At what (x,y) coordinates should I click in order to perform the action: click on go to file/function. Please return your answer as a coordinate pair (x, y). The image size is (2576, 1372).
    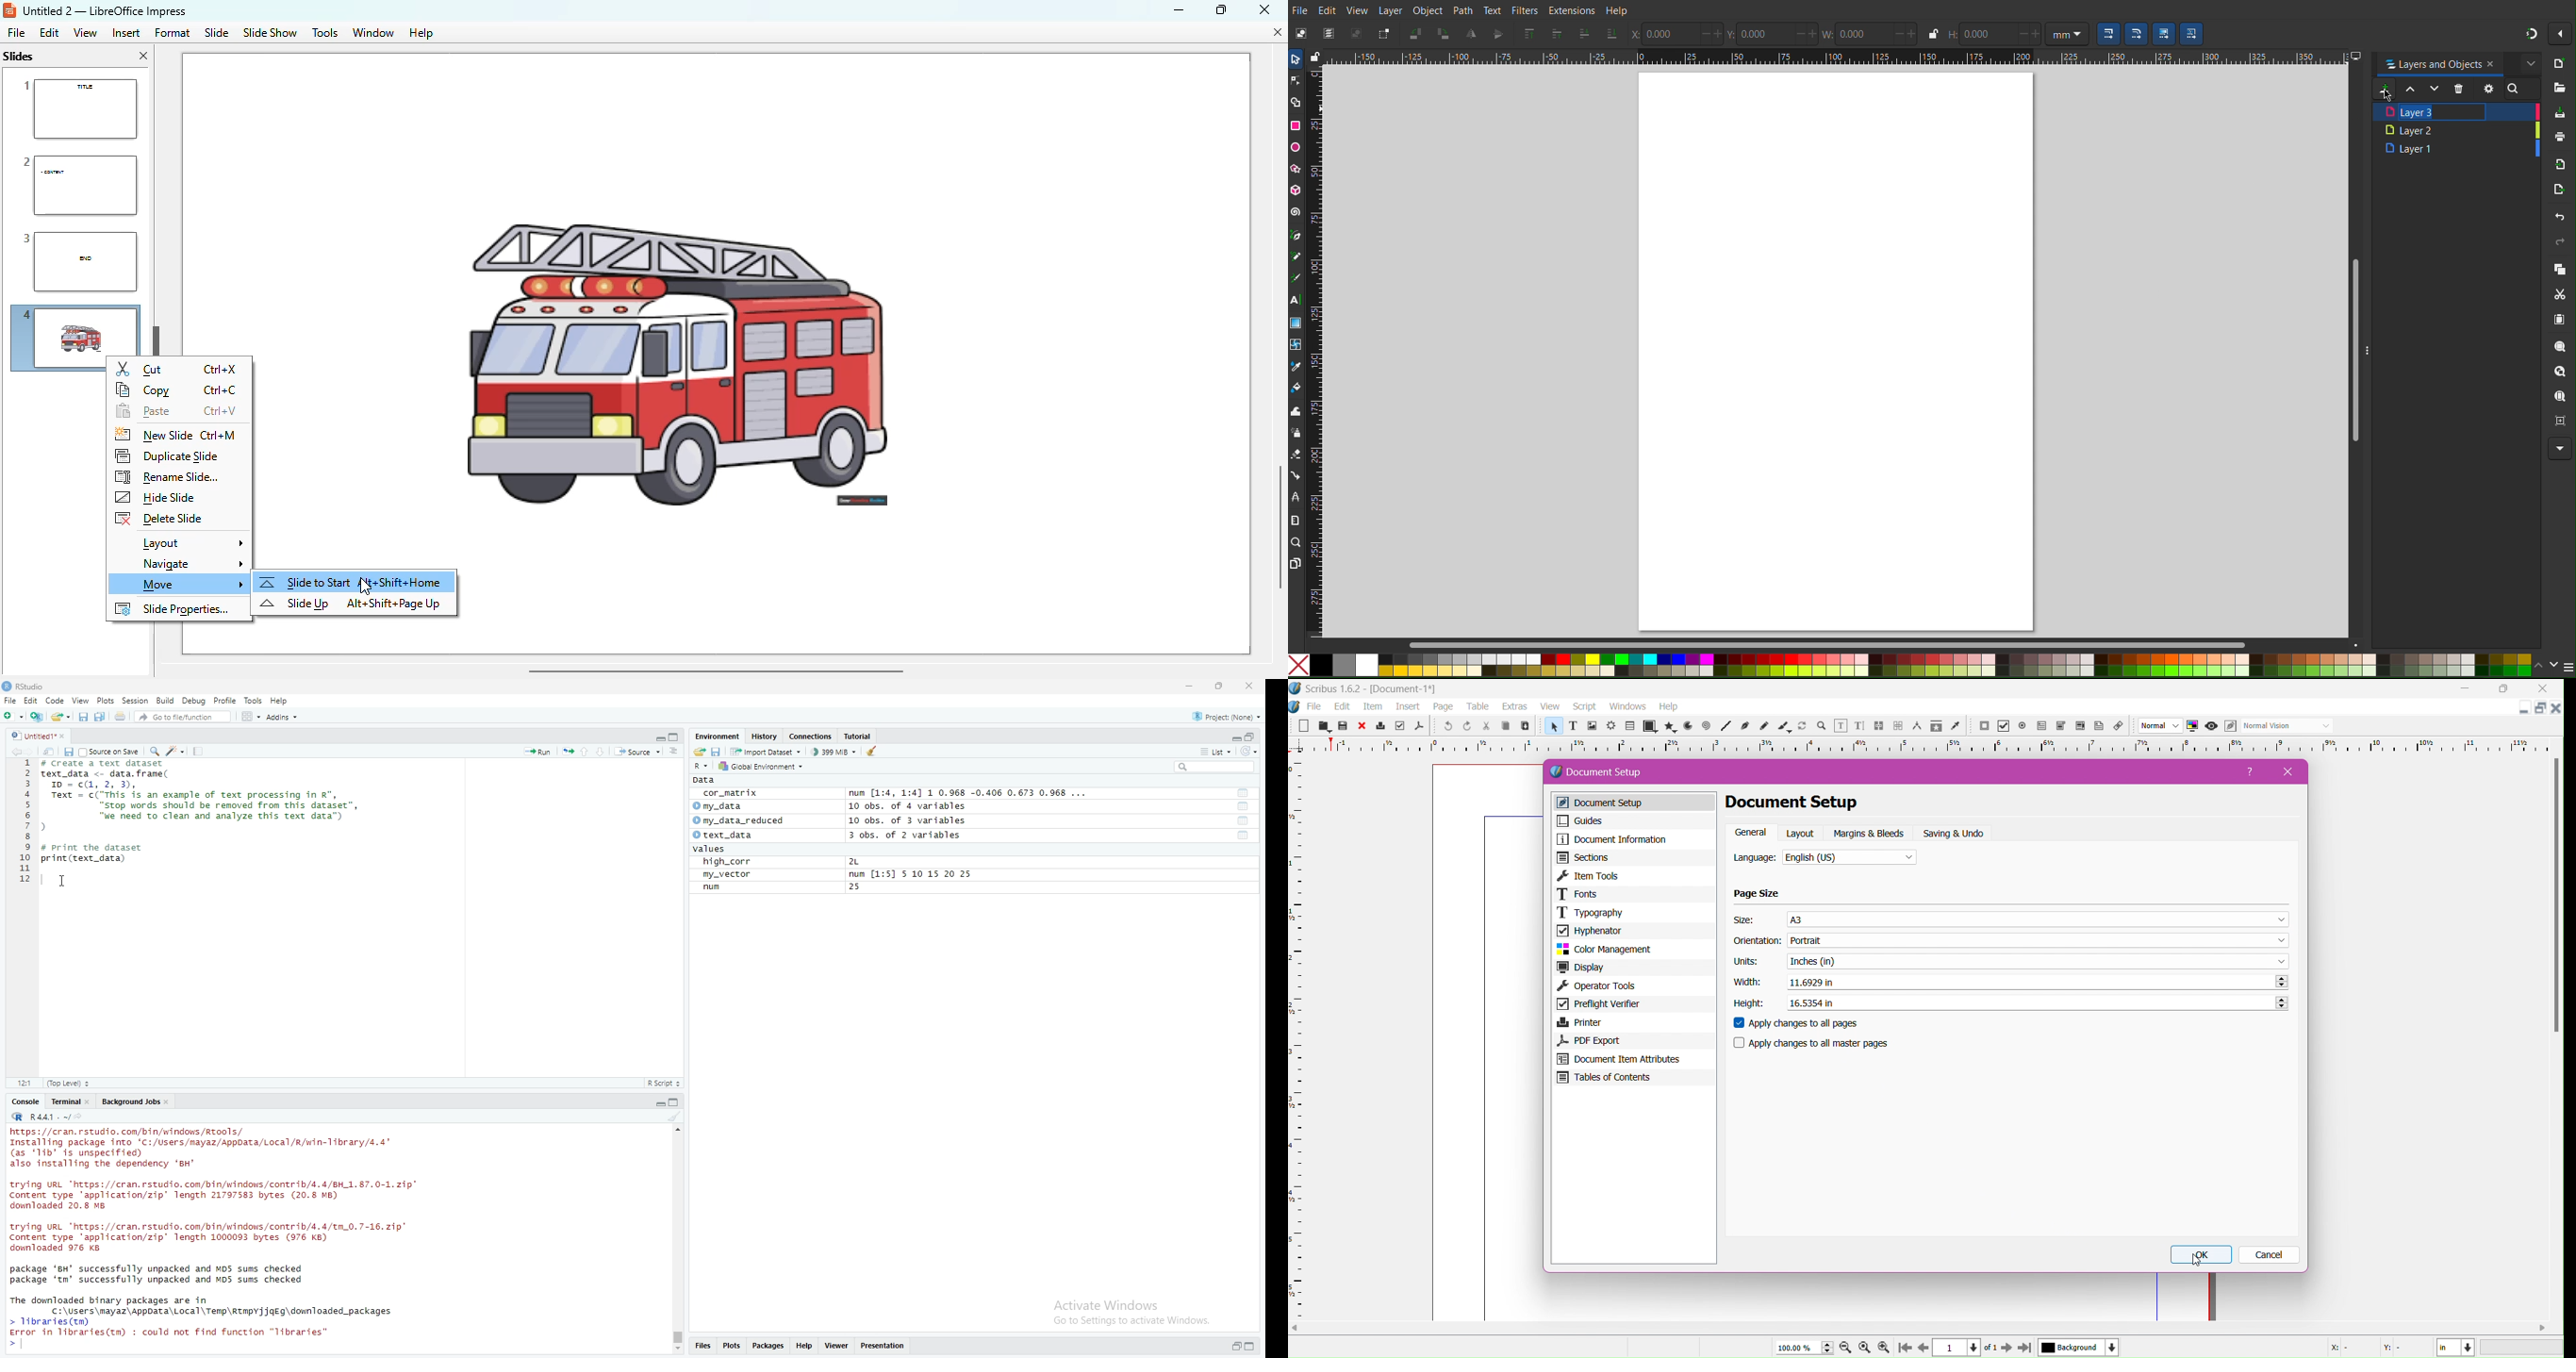
    Looking at the image, I should click on (184, 718).